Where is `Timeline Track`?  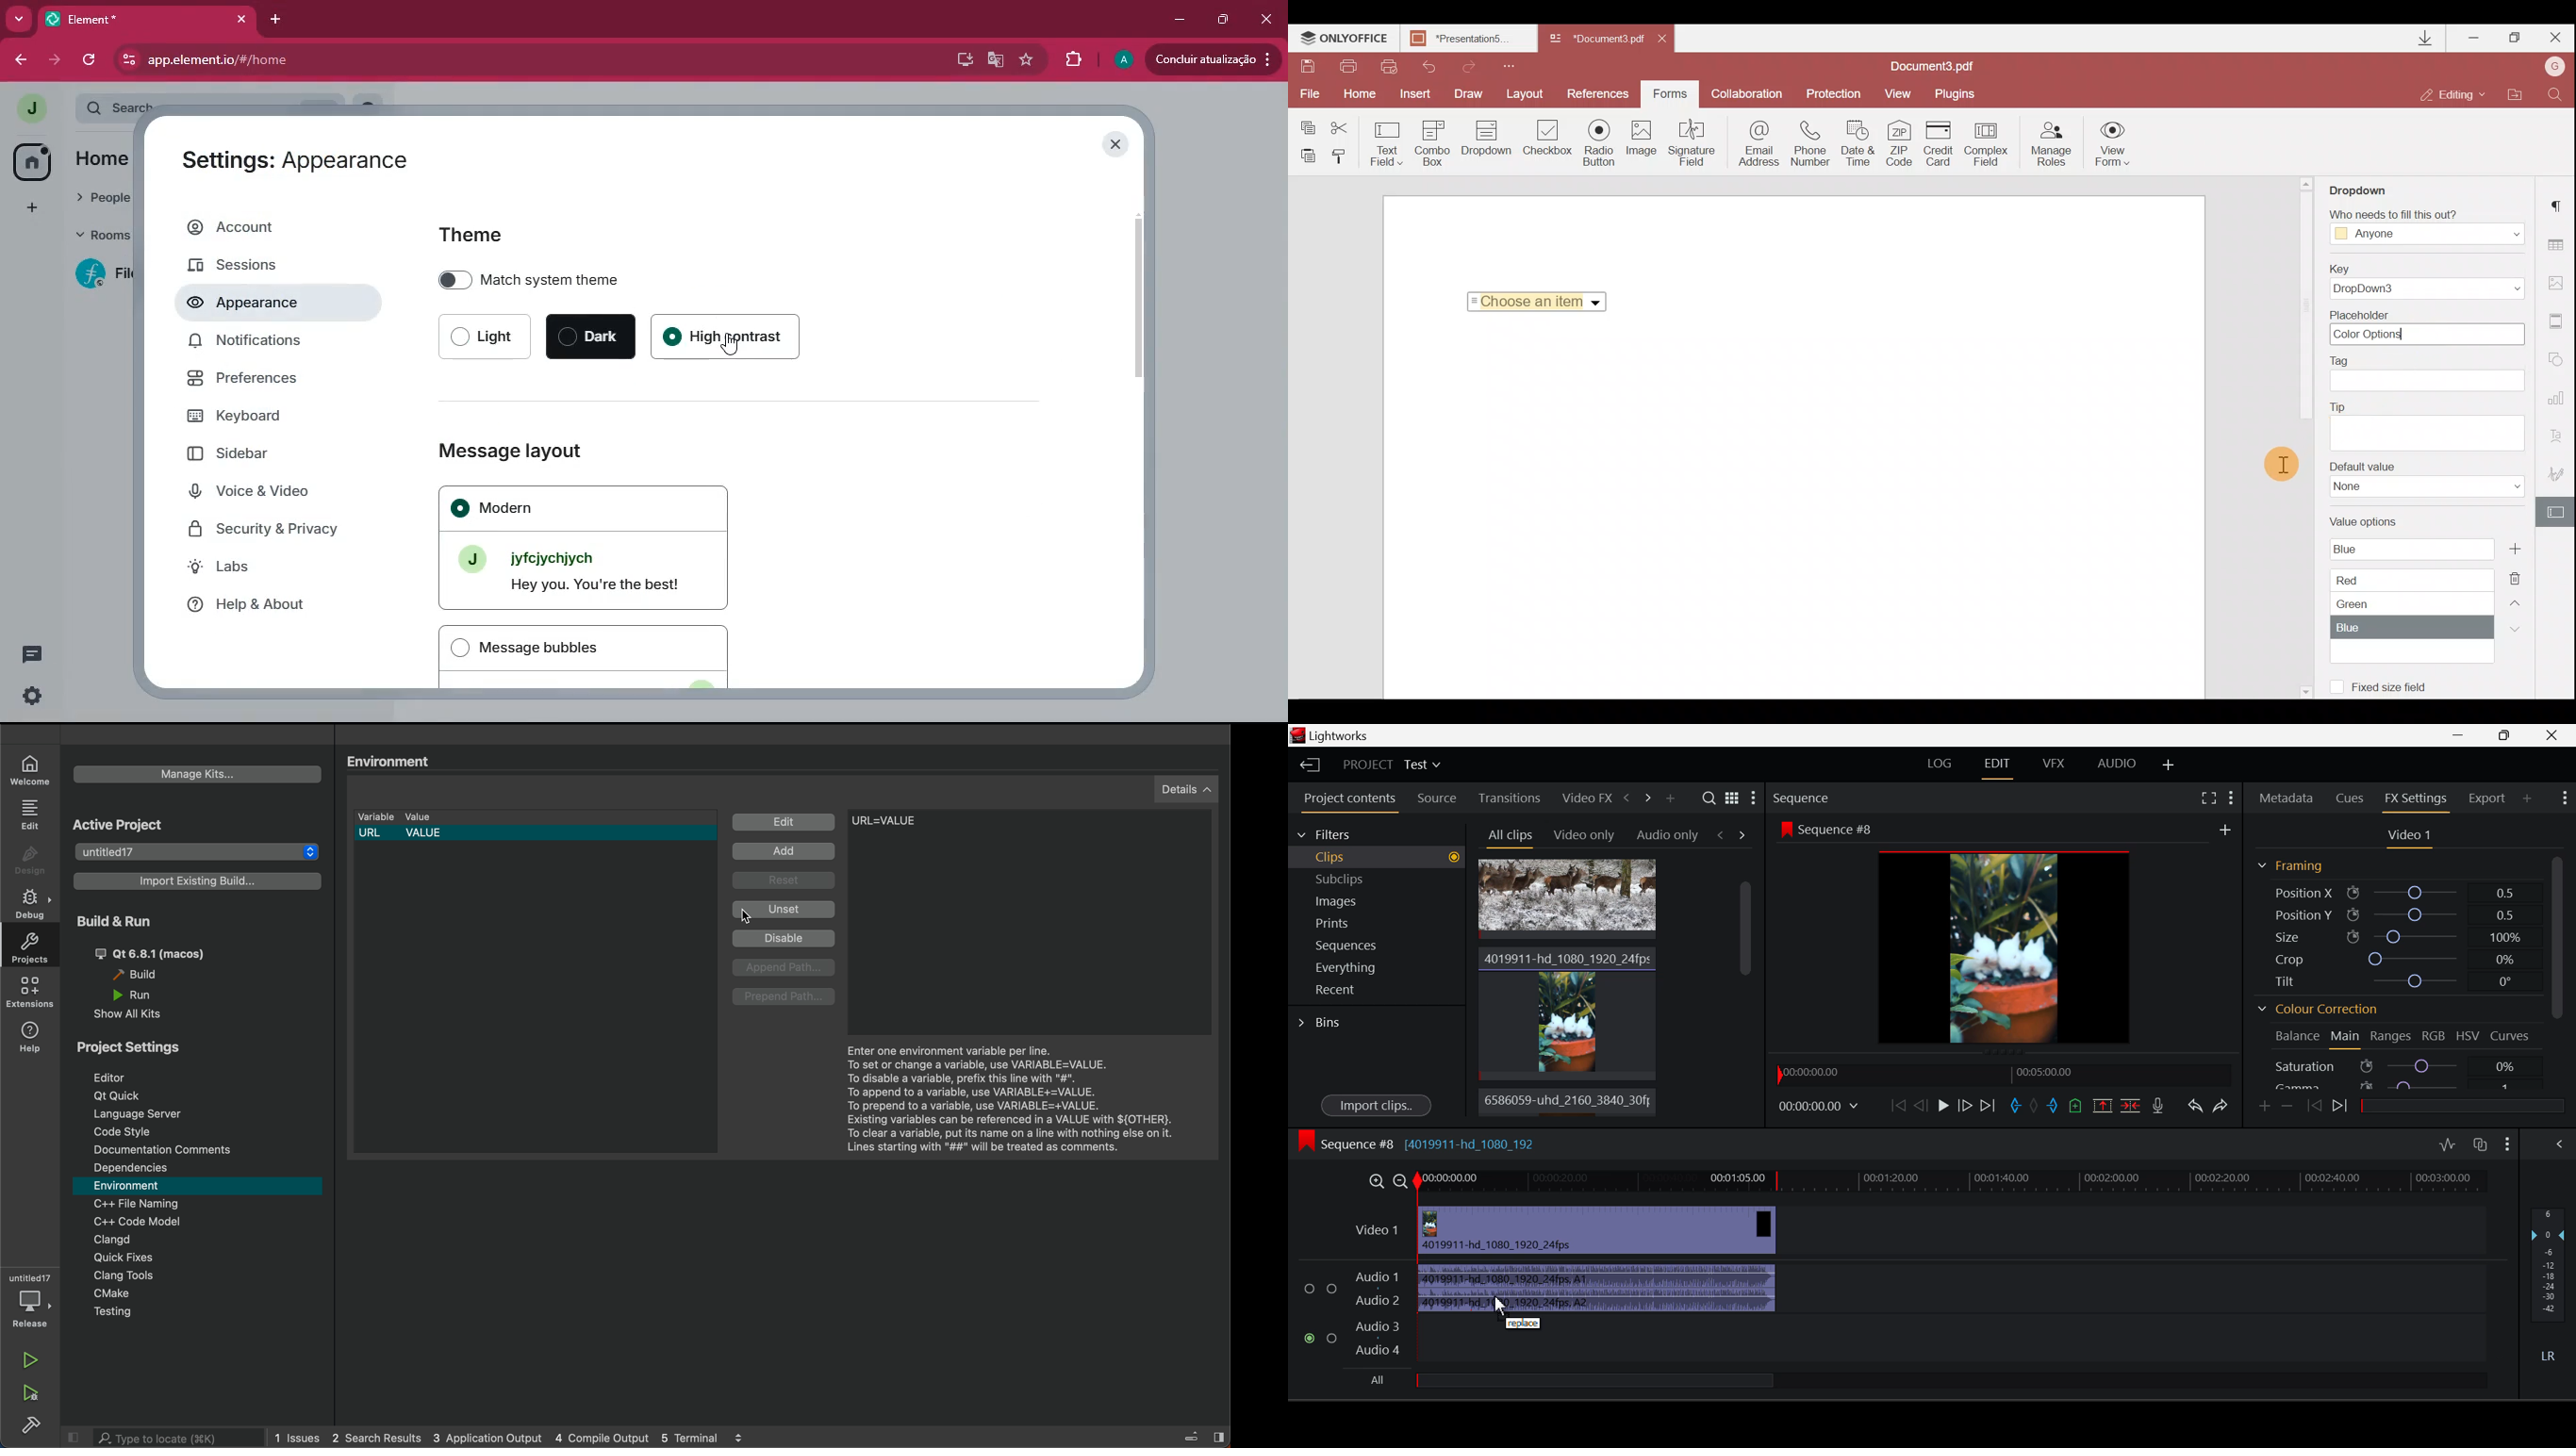
Timeline Track is located at coordinates (1953, 1185).